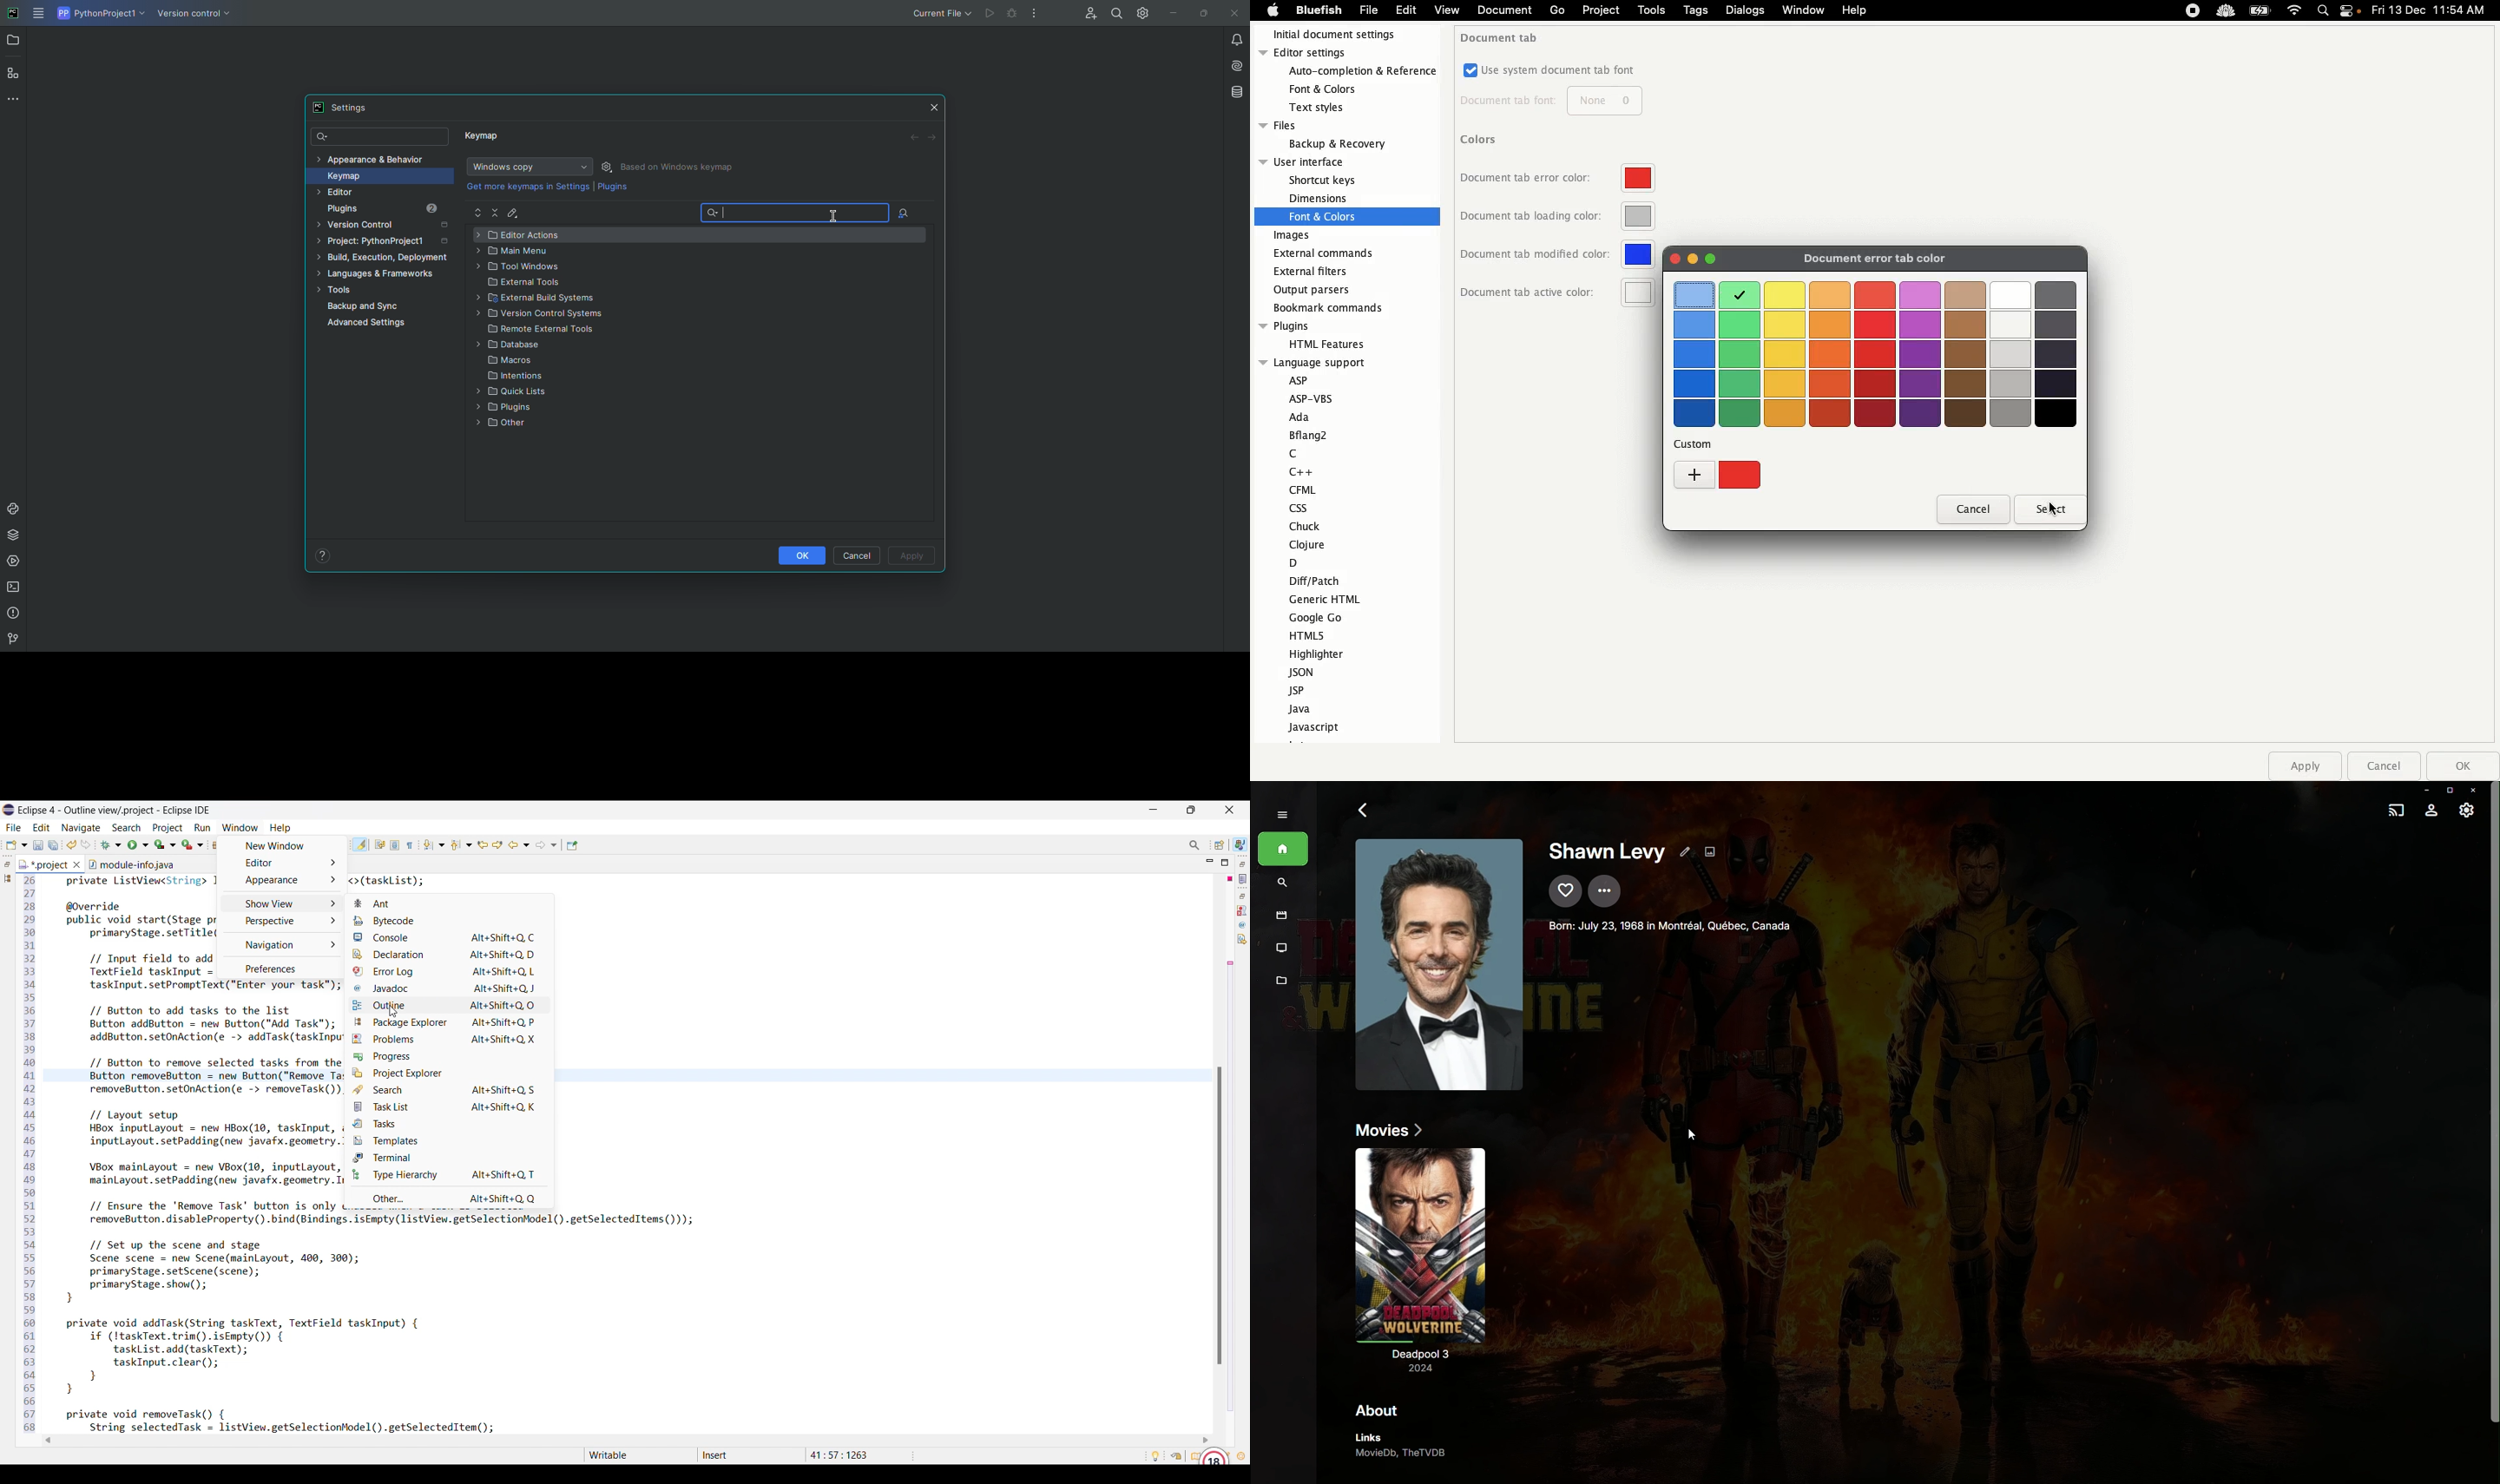 This screenshot has width=2520, height=1484. I want to click on Version Control, so click(387, 227).